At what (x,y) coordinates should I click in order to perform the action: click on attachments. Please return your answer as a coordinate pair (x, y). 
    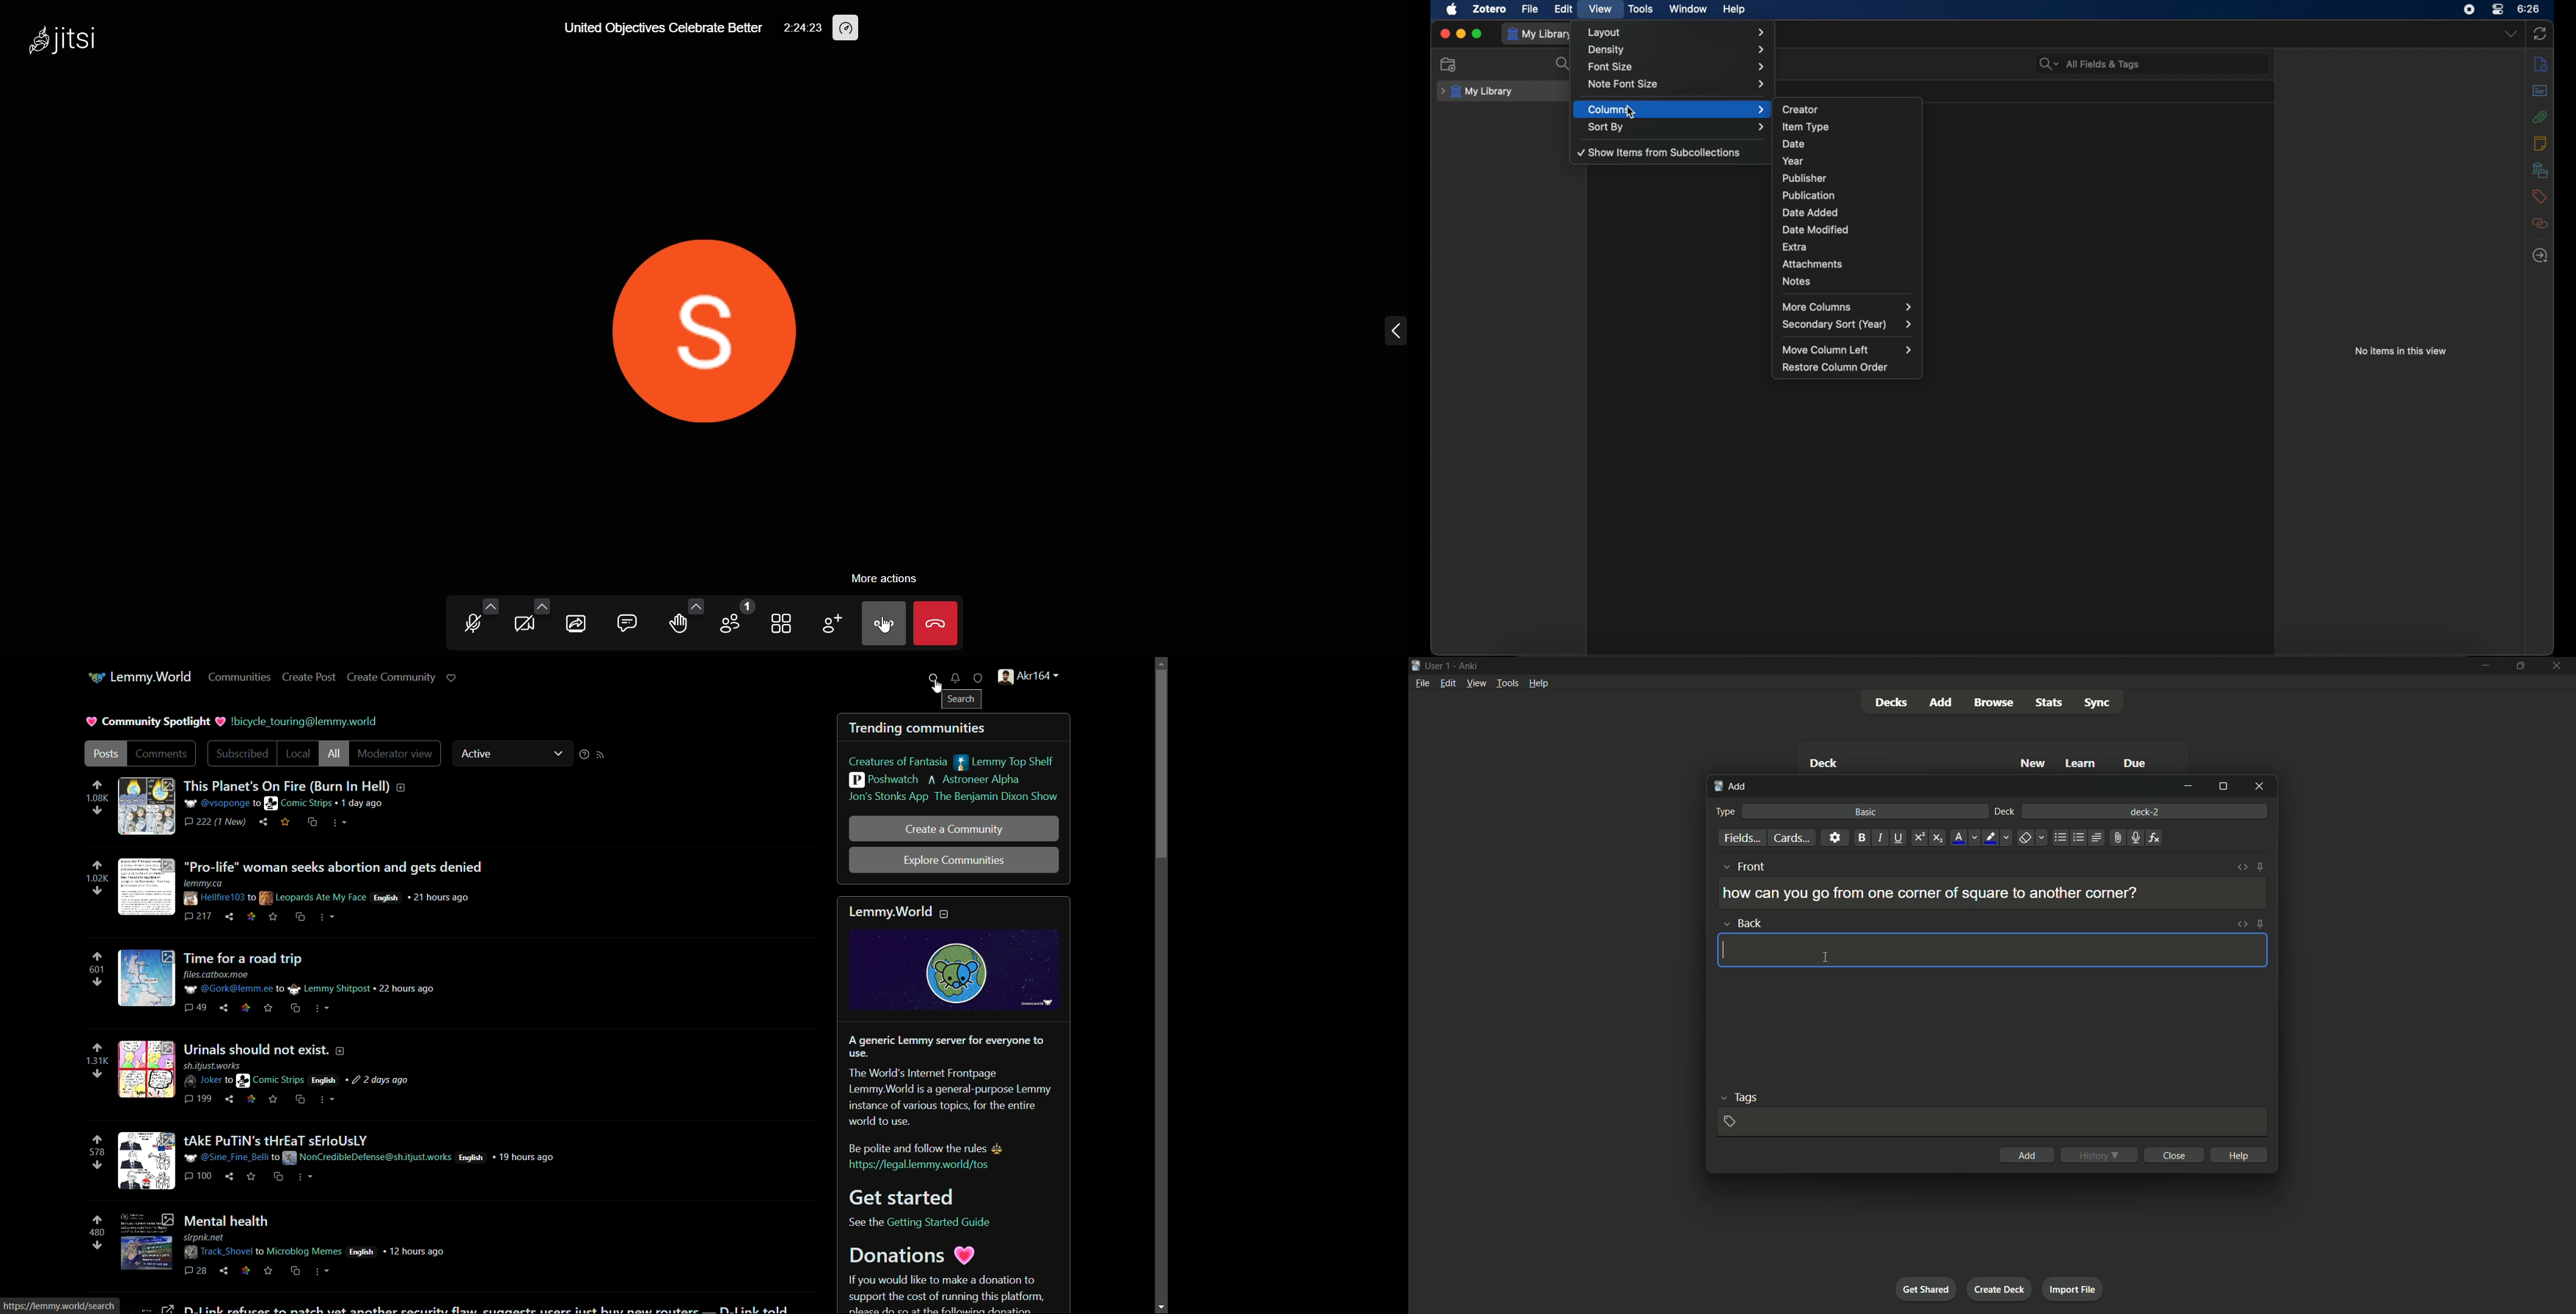
    Looking at the image, I should click on (2541, 116).